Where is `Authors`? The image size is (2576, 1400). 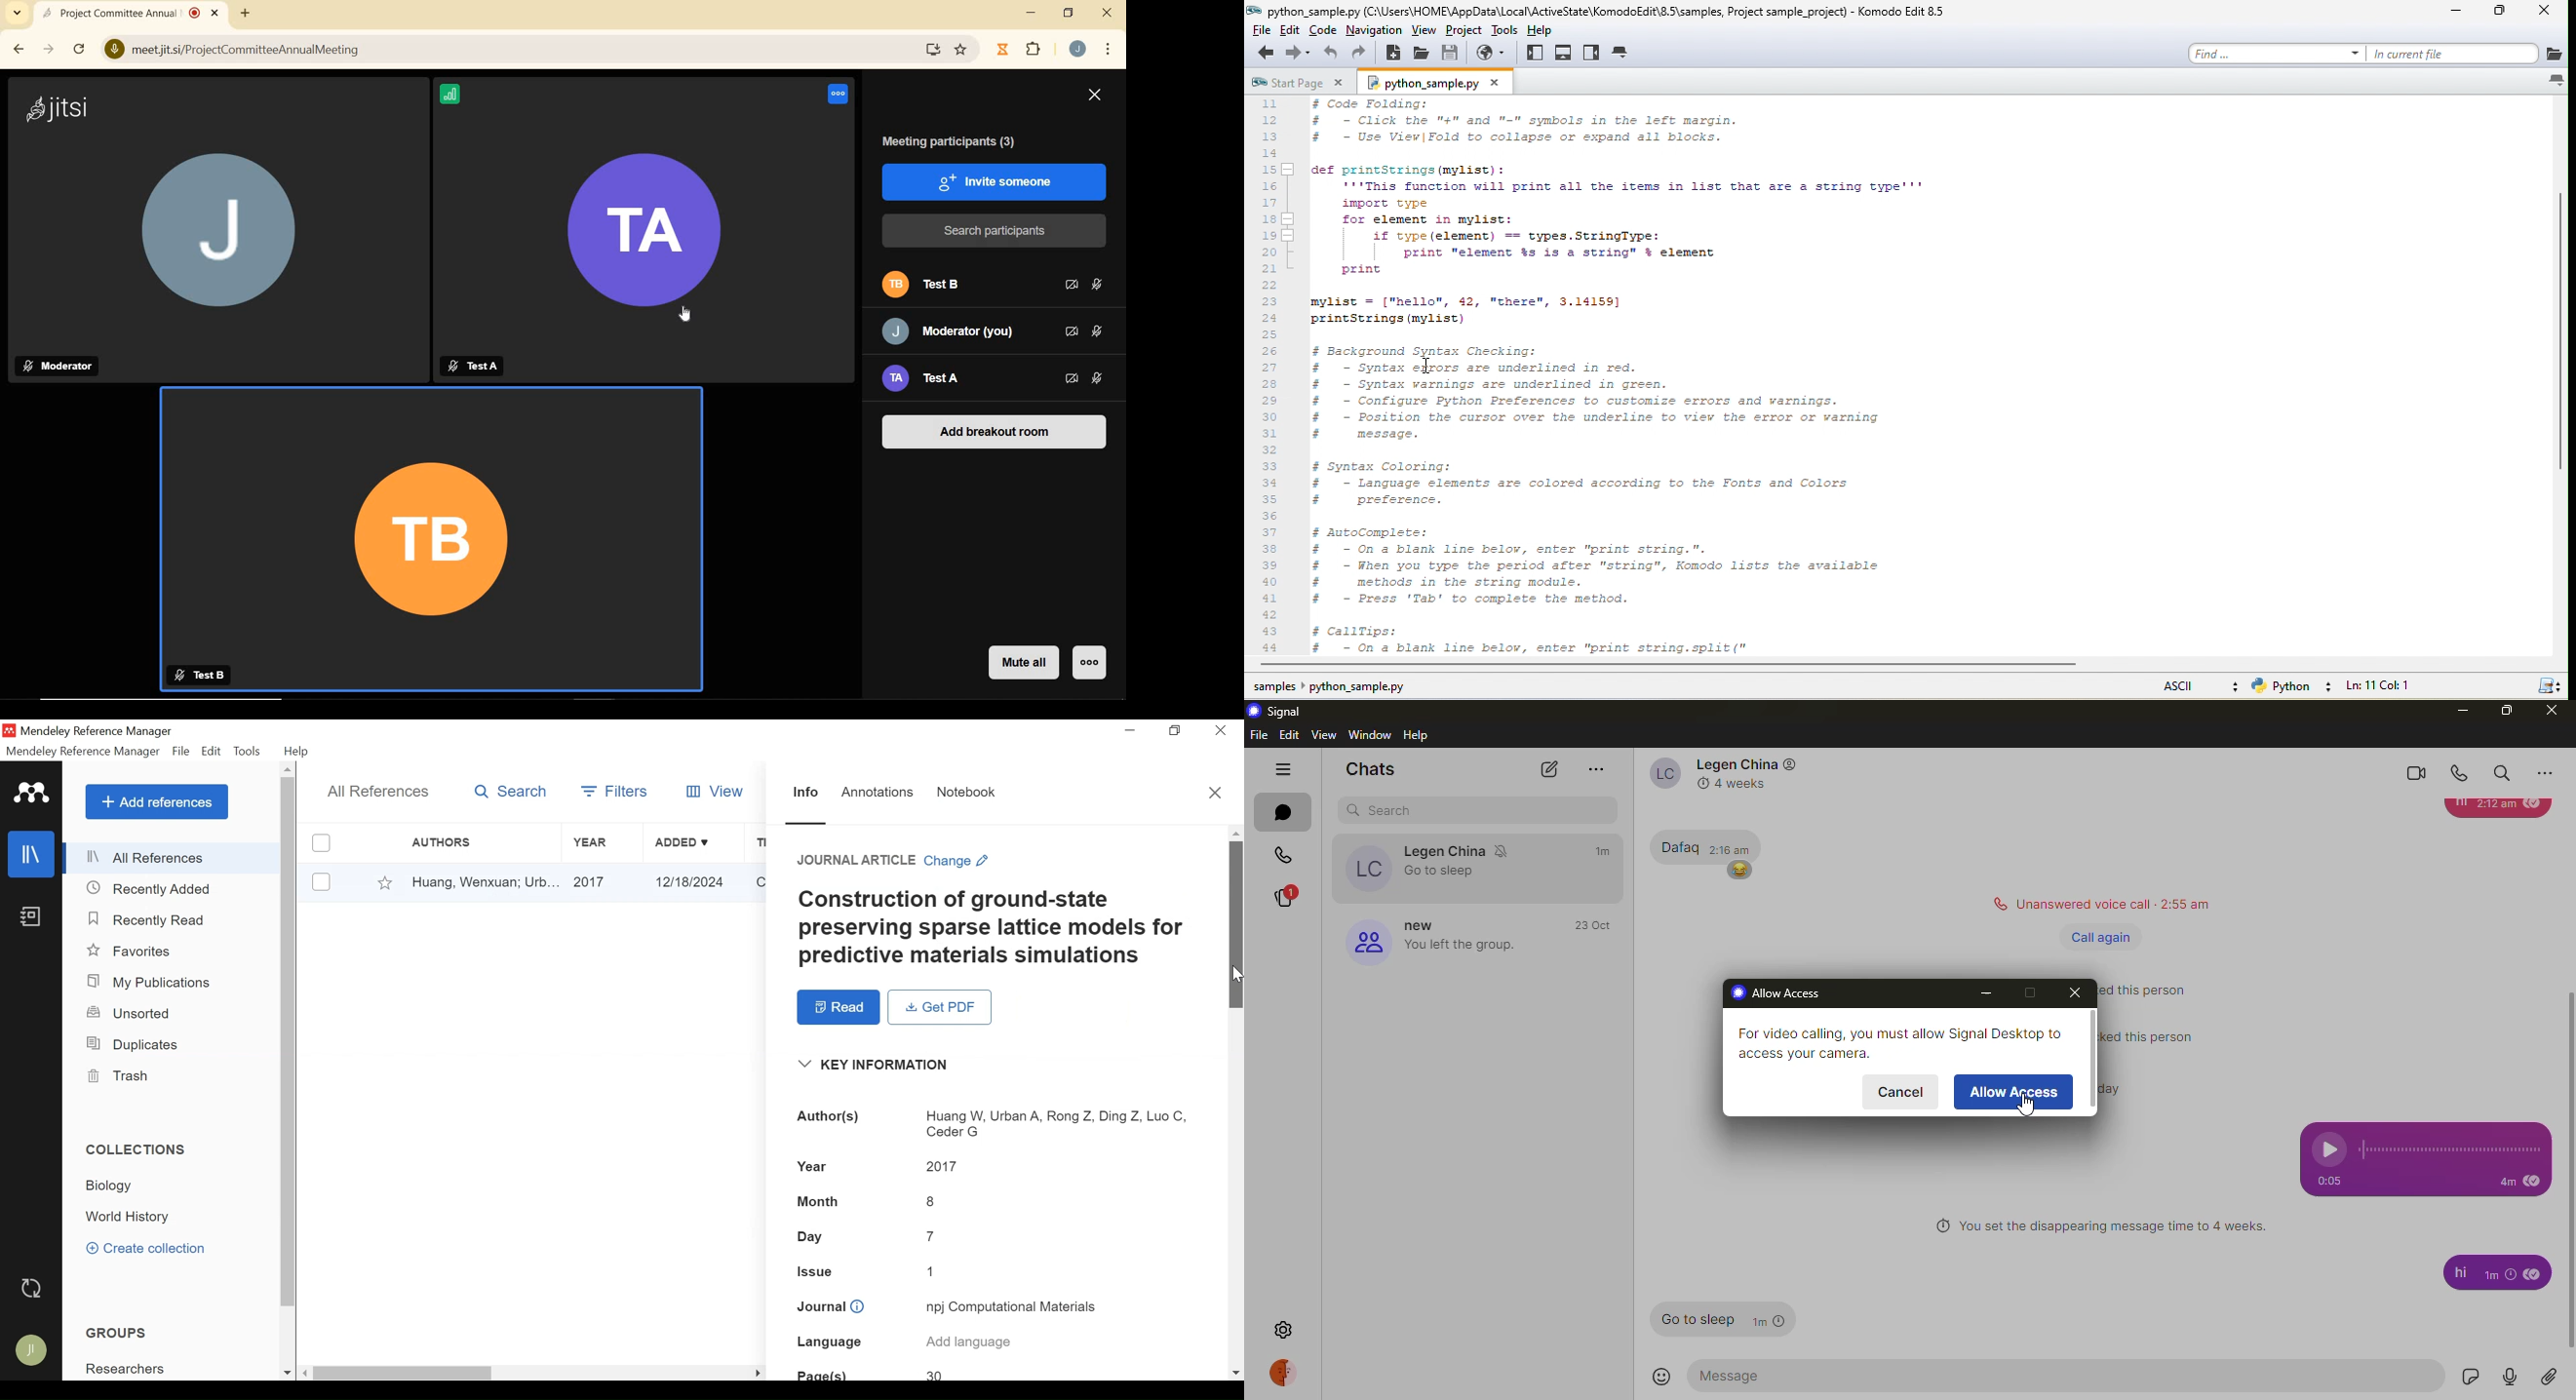 Authors is located at coordinates (454, 843).